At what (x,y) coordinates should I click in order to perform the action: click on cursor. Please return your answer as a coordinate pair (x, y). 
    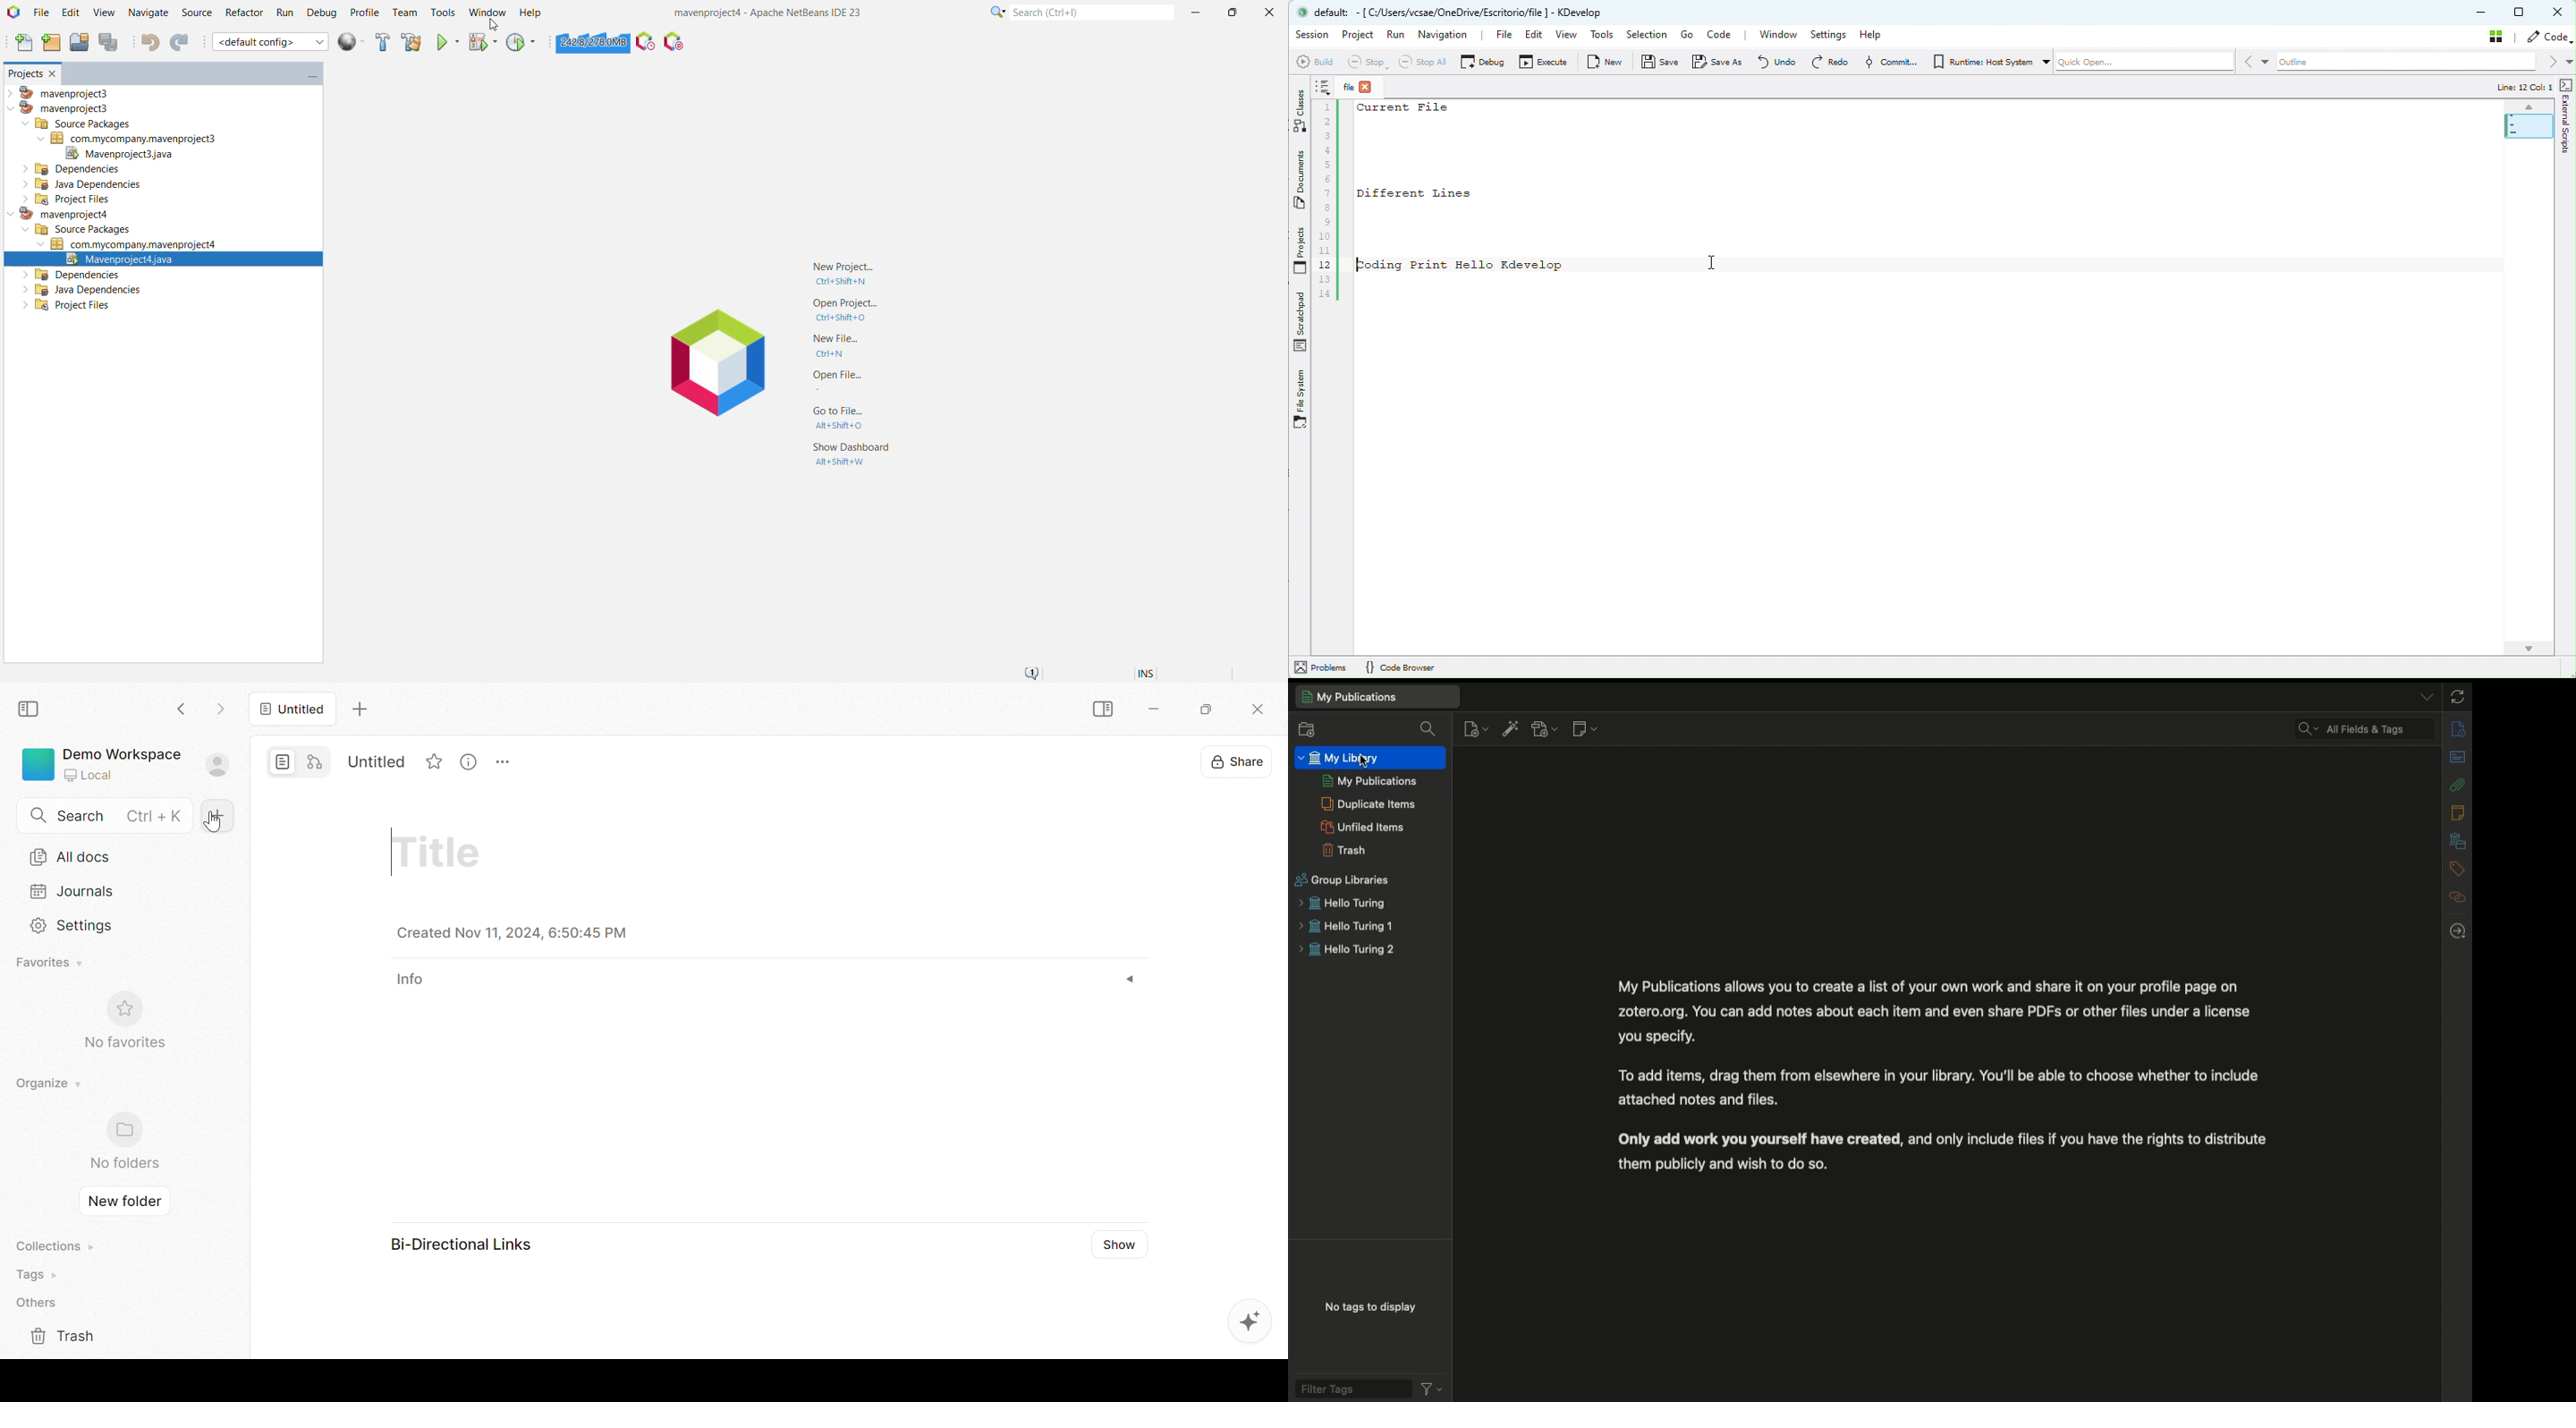
    Looking at the image, I should click on (215, 824).